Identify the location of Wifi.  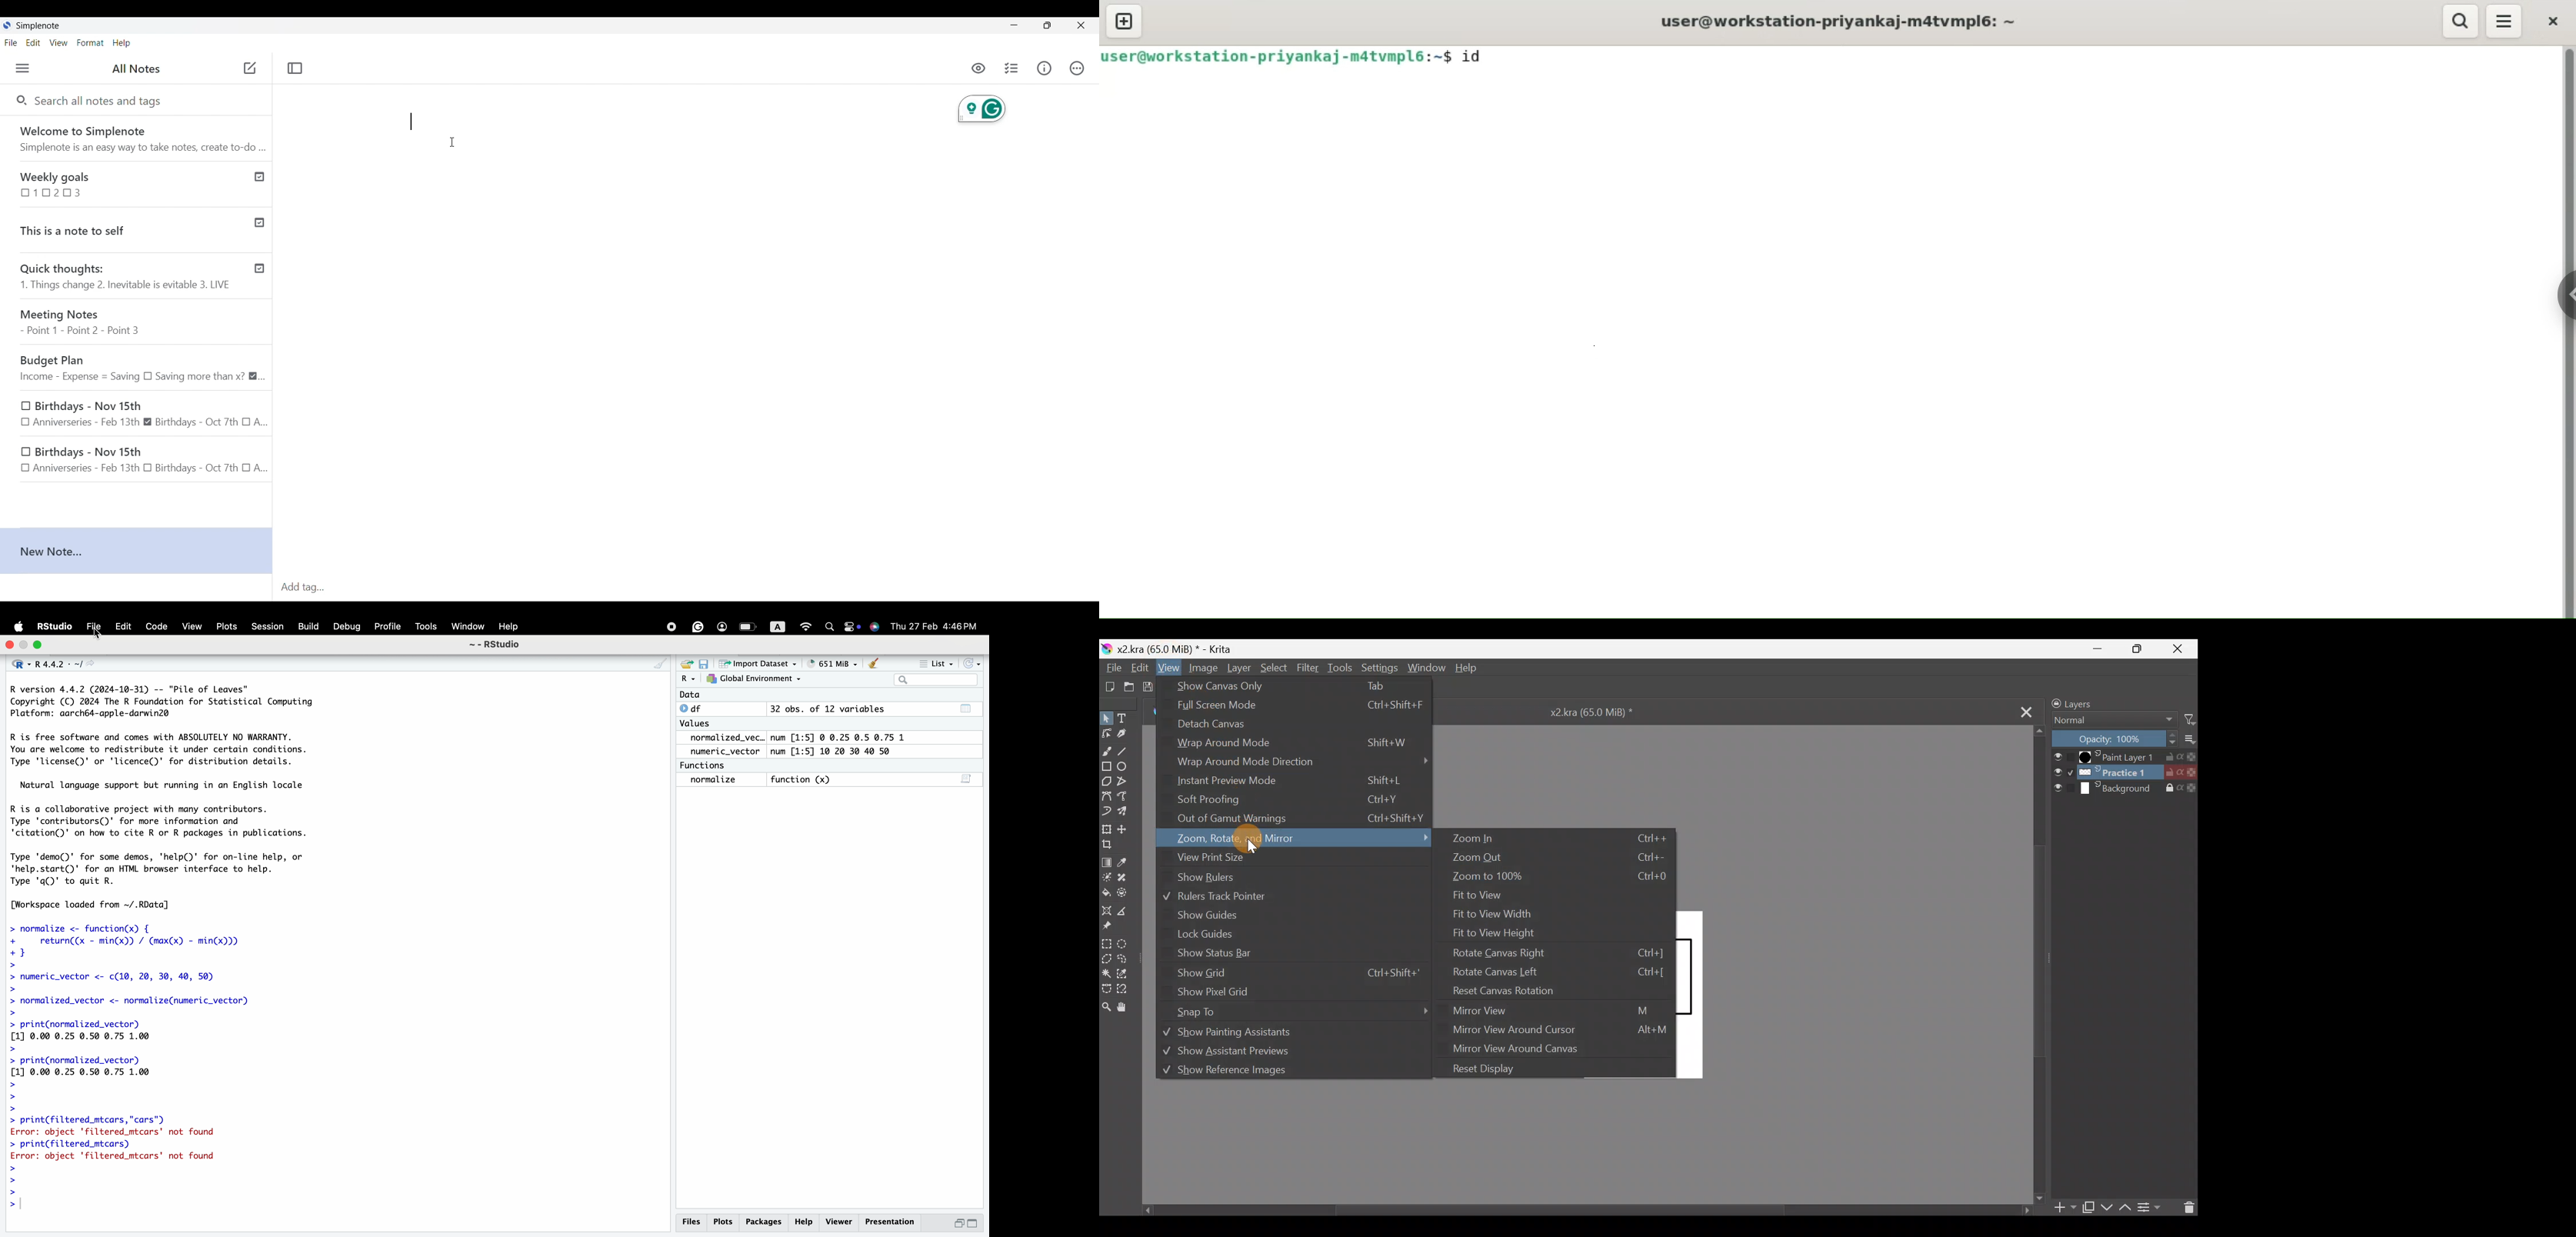
(803, 626).